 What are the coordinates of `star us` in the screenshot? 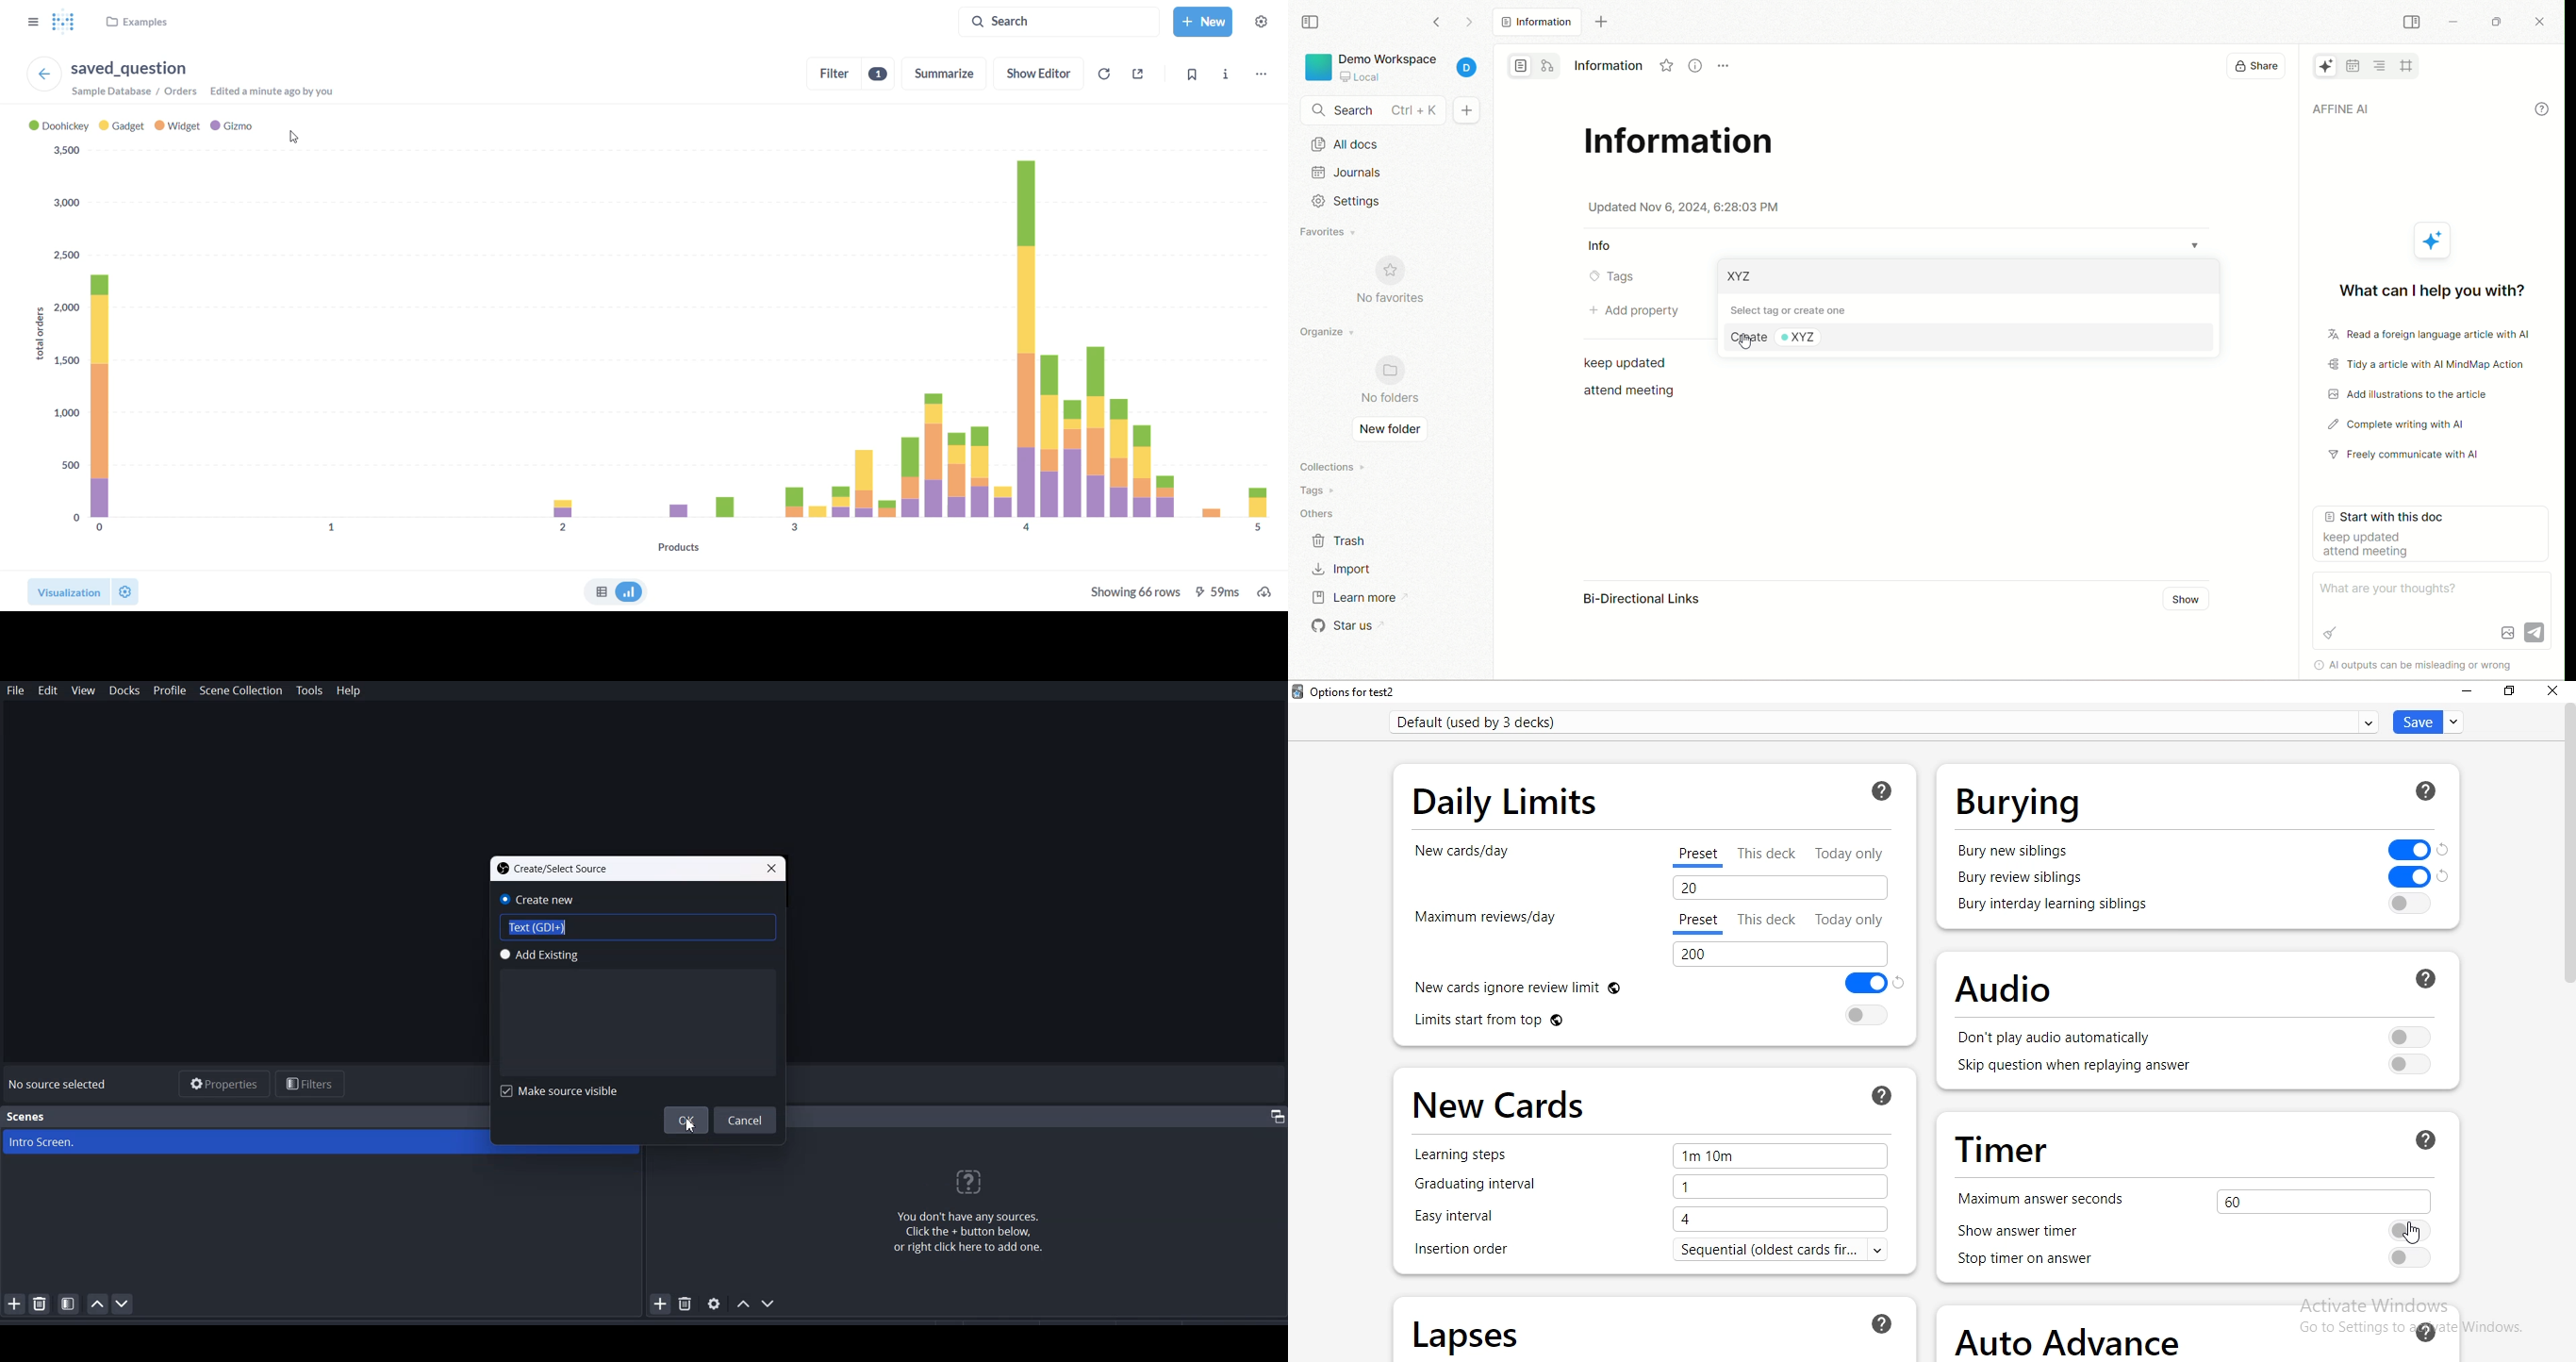 It's located at (1343, 626).